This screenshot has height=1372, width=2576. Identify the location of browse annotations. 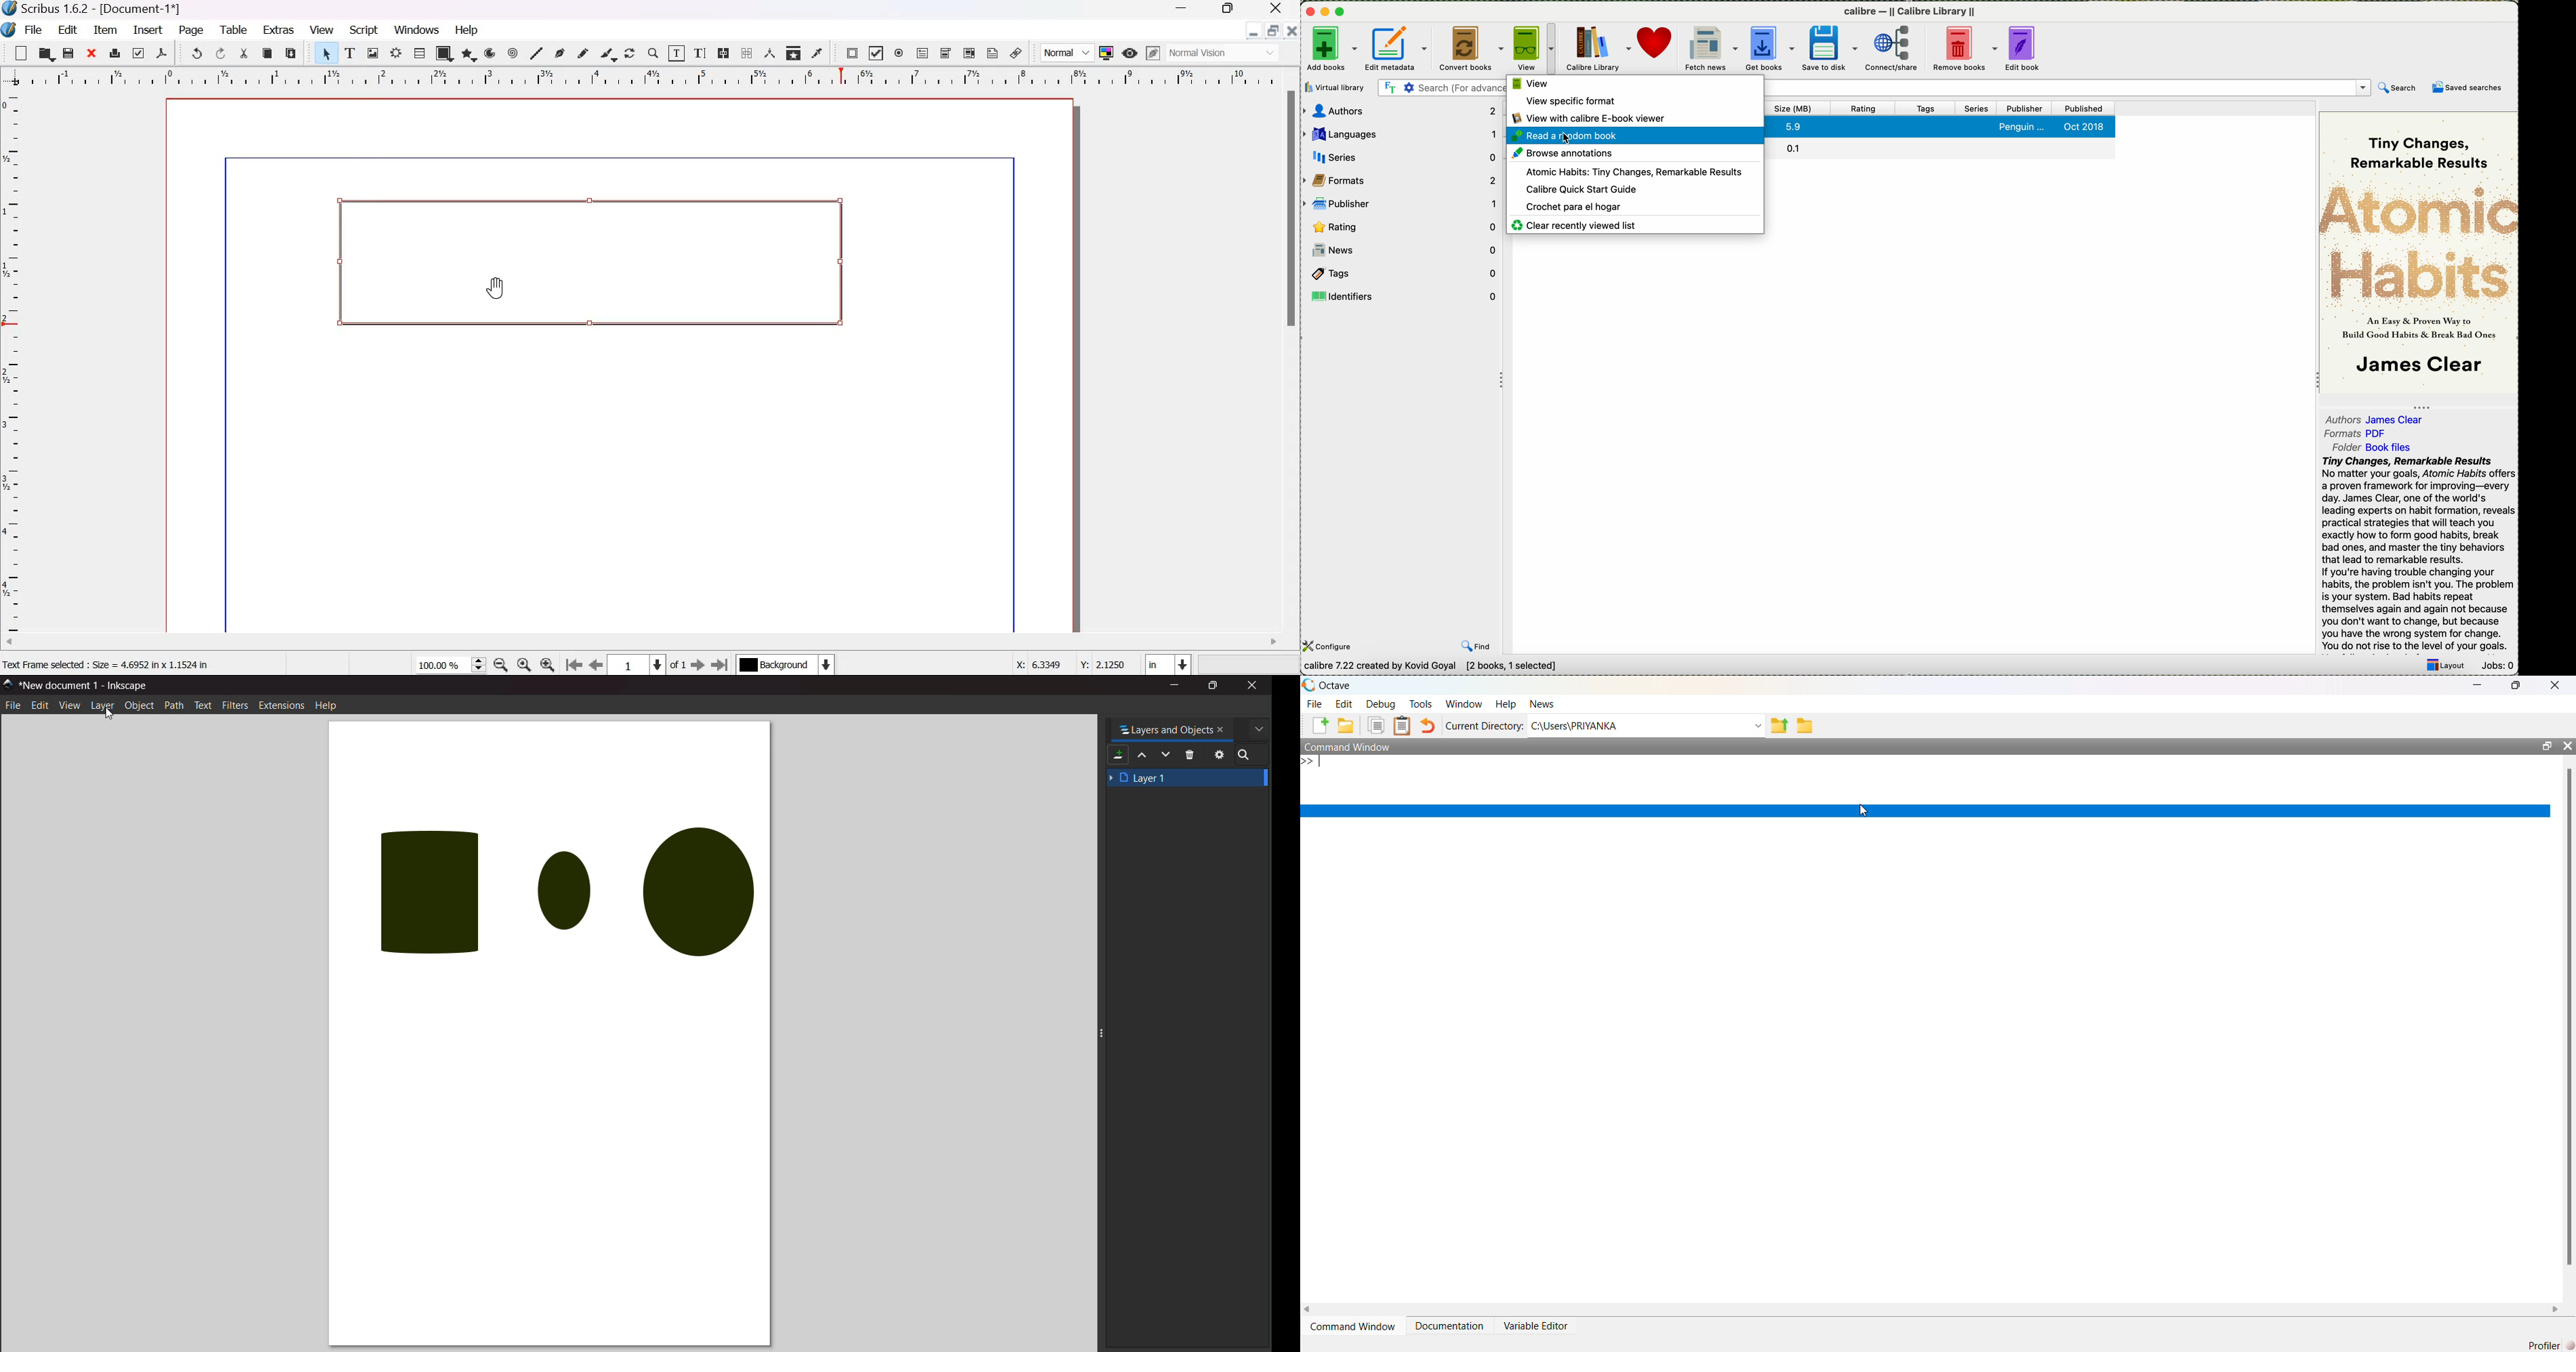
(1571, 154).